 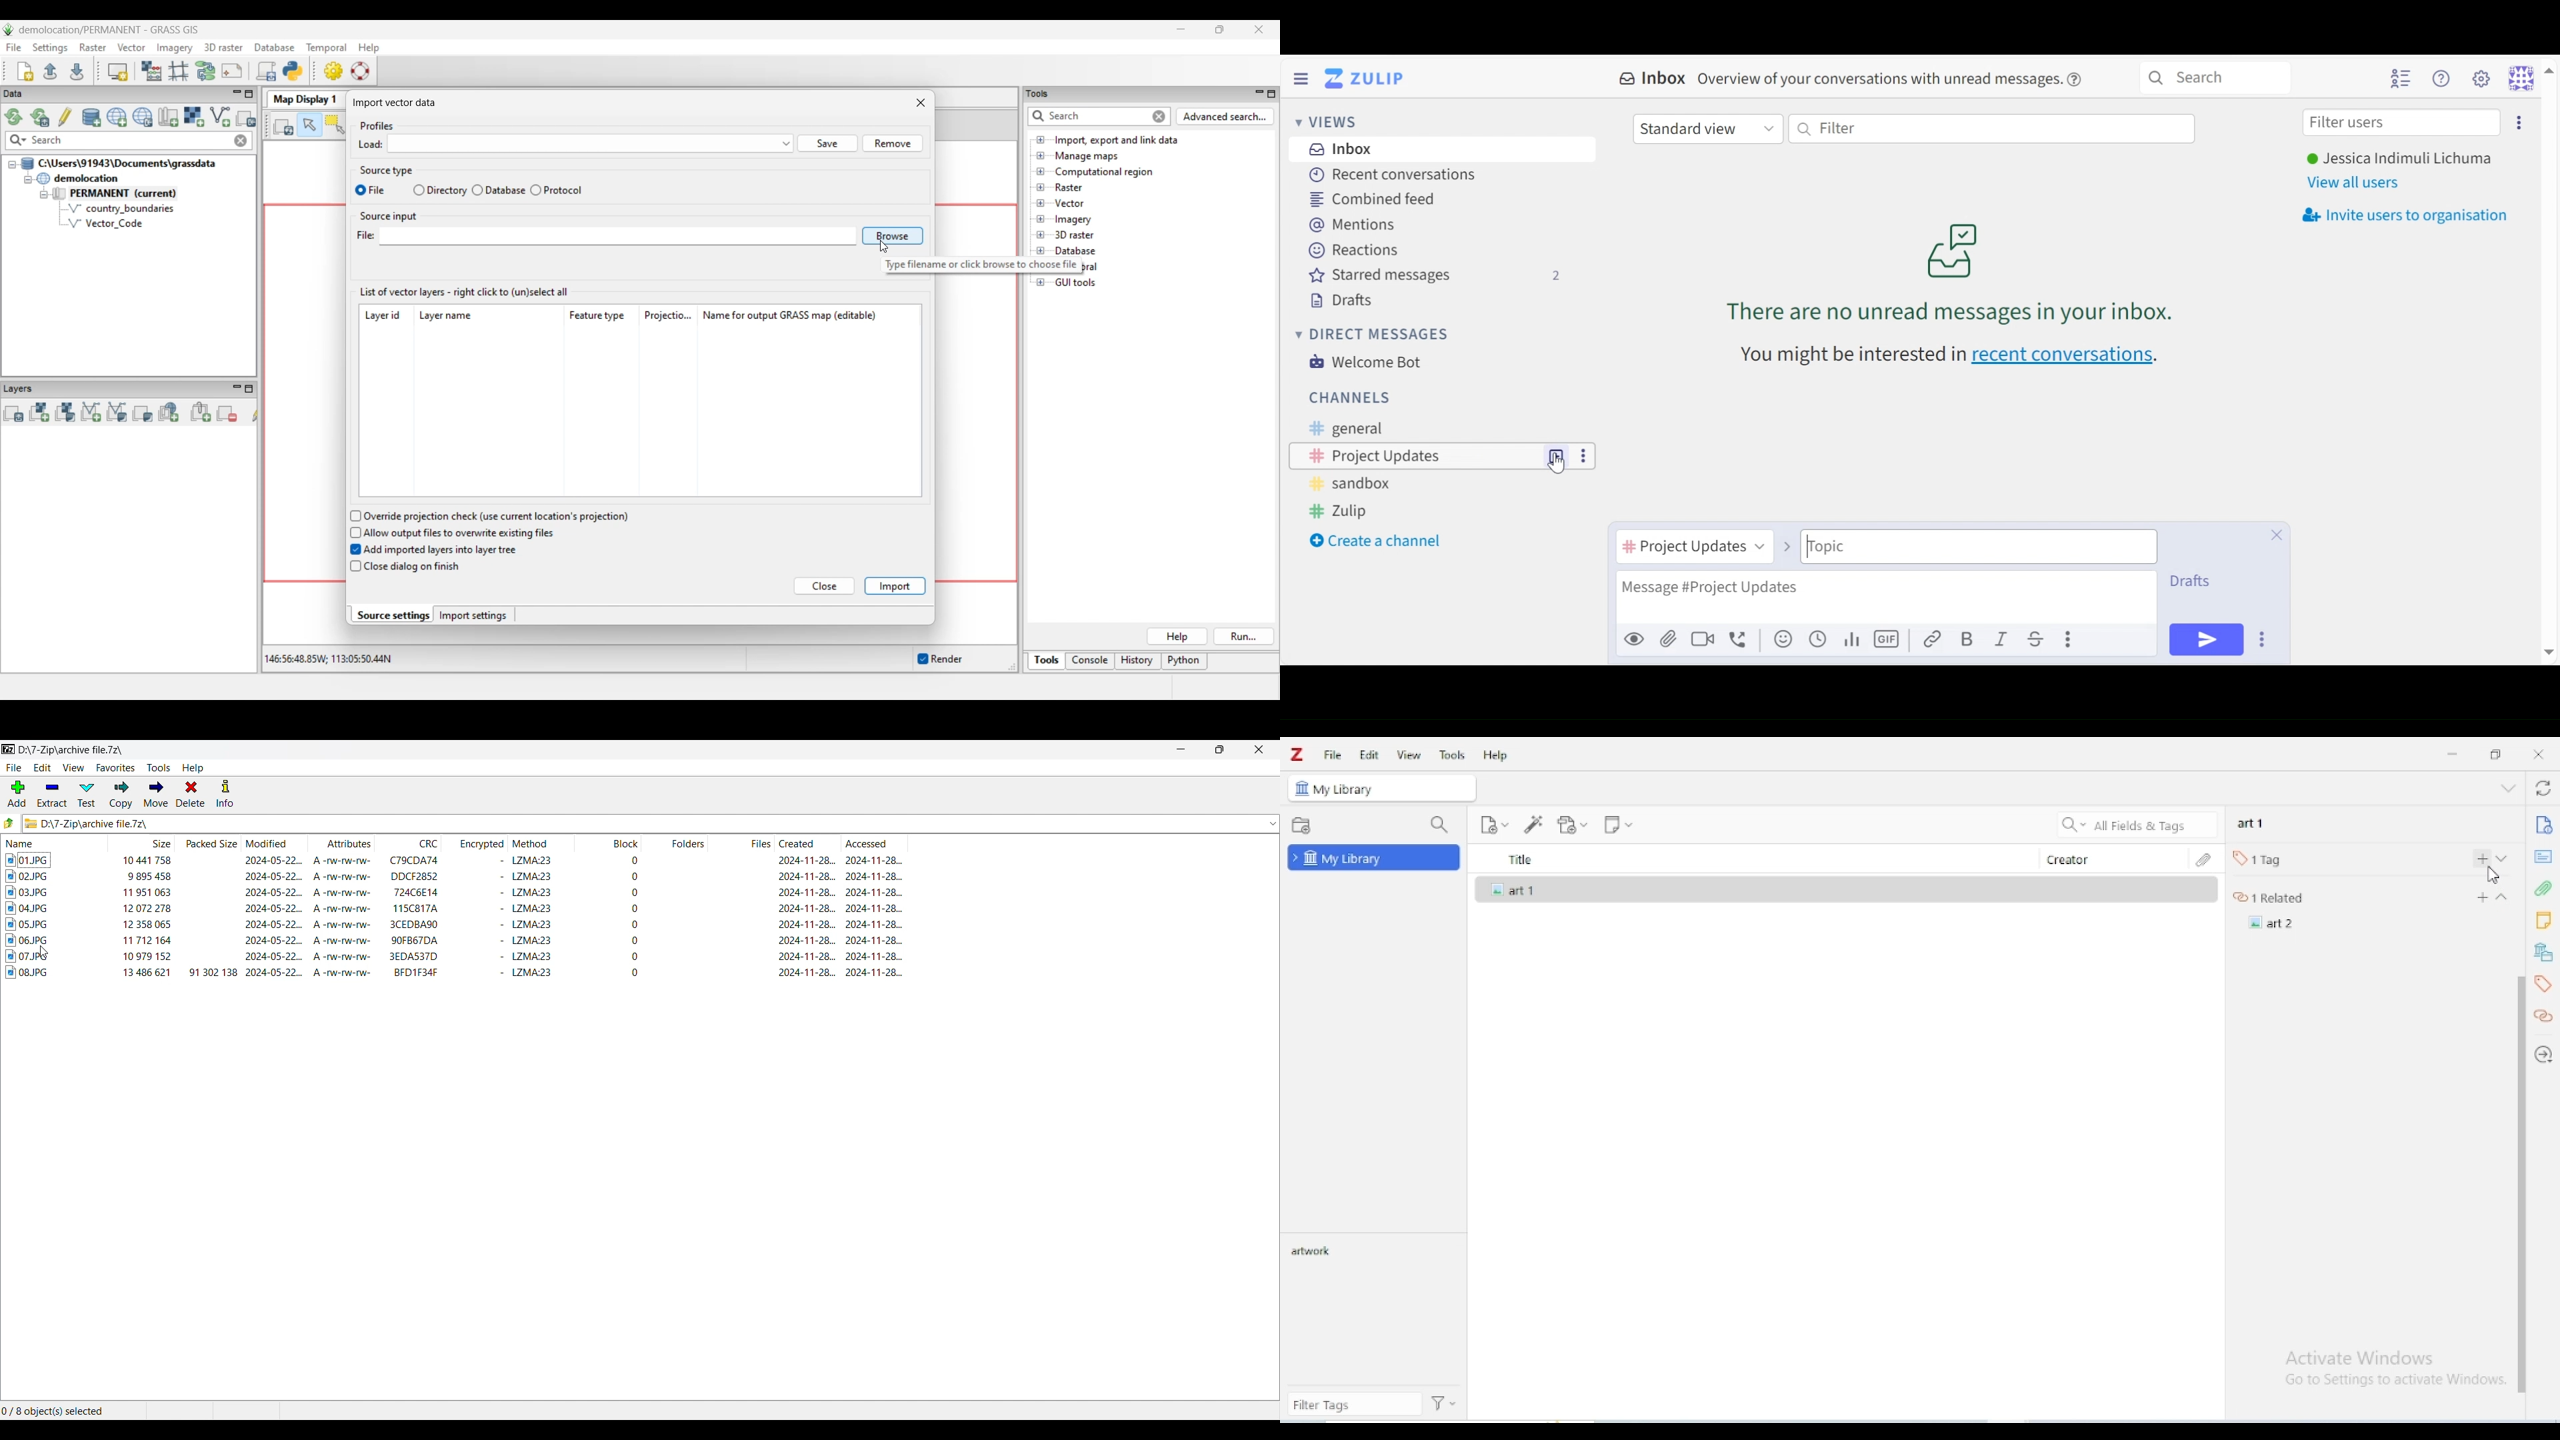 I want to click on modified date & time, so click(x=273, y=924).